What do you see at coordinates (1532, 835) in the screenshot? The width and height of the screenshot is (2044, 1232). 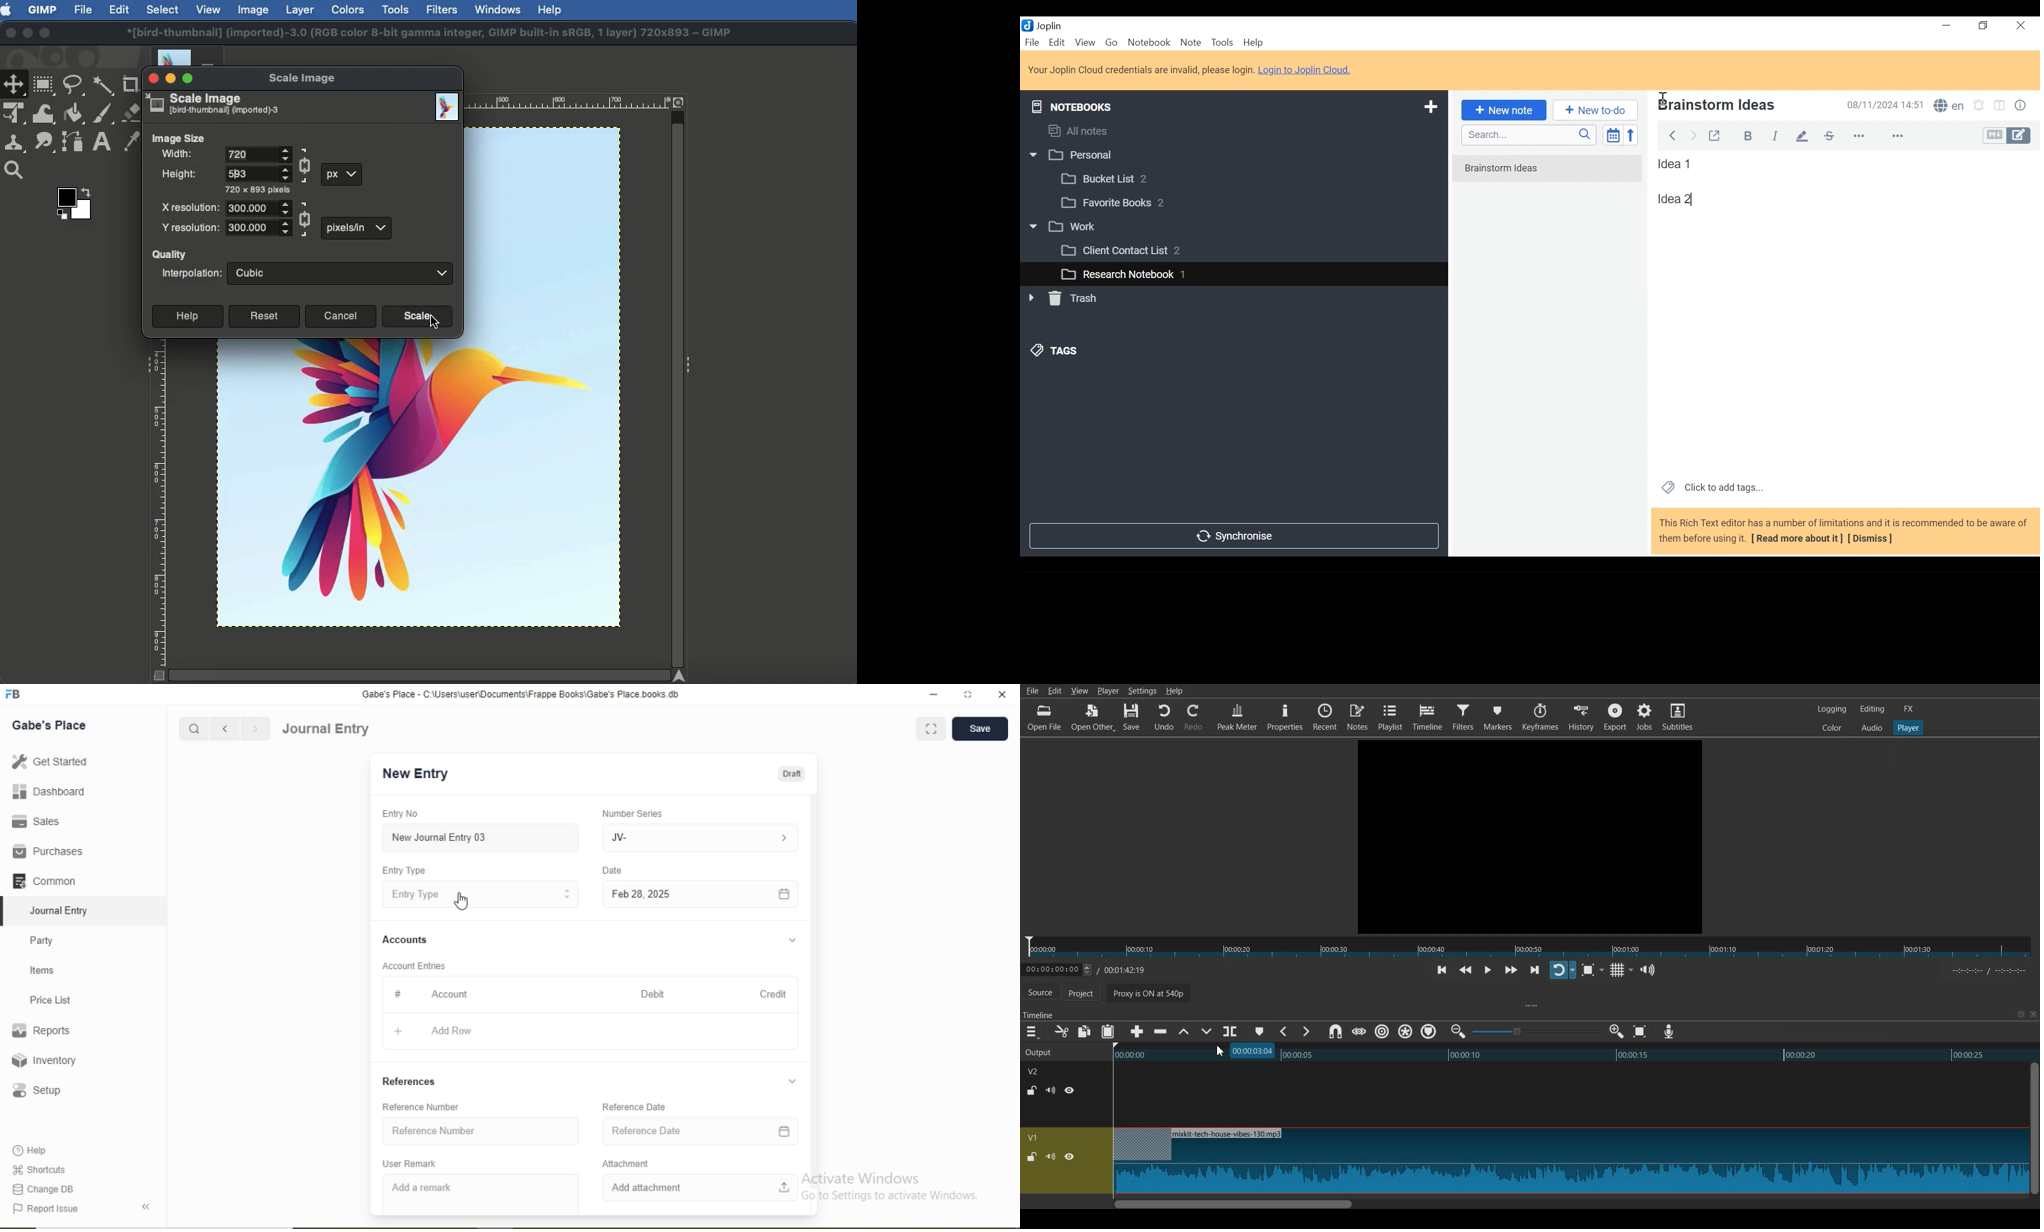 I see `File Preview window` at bounding box center [1532, 835].